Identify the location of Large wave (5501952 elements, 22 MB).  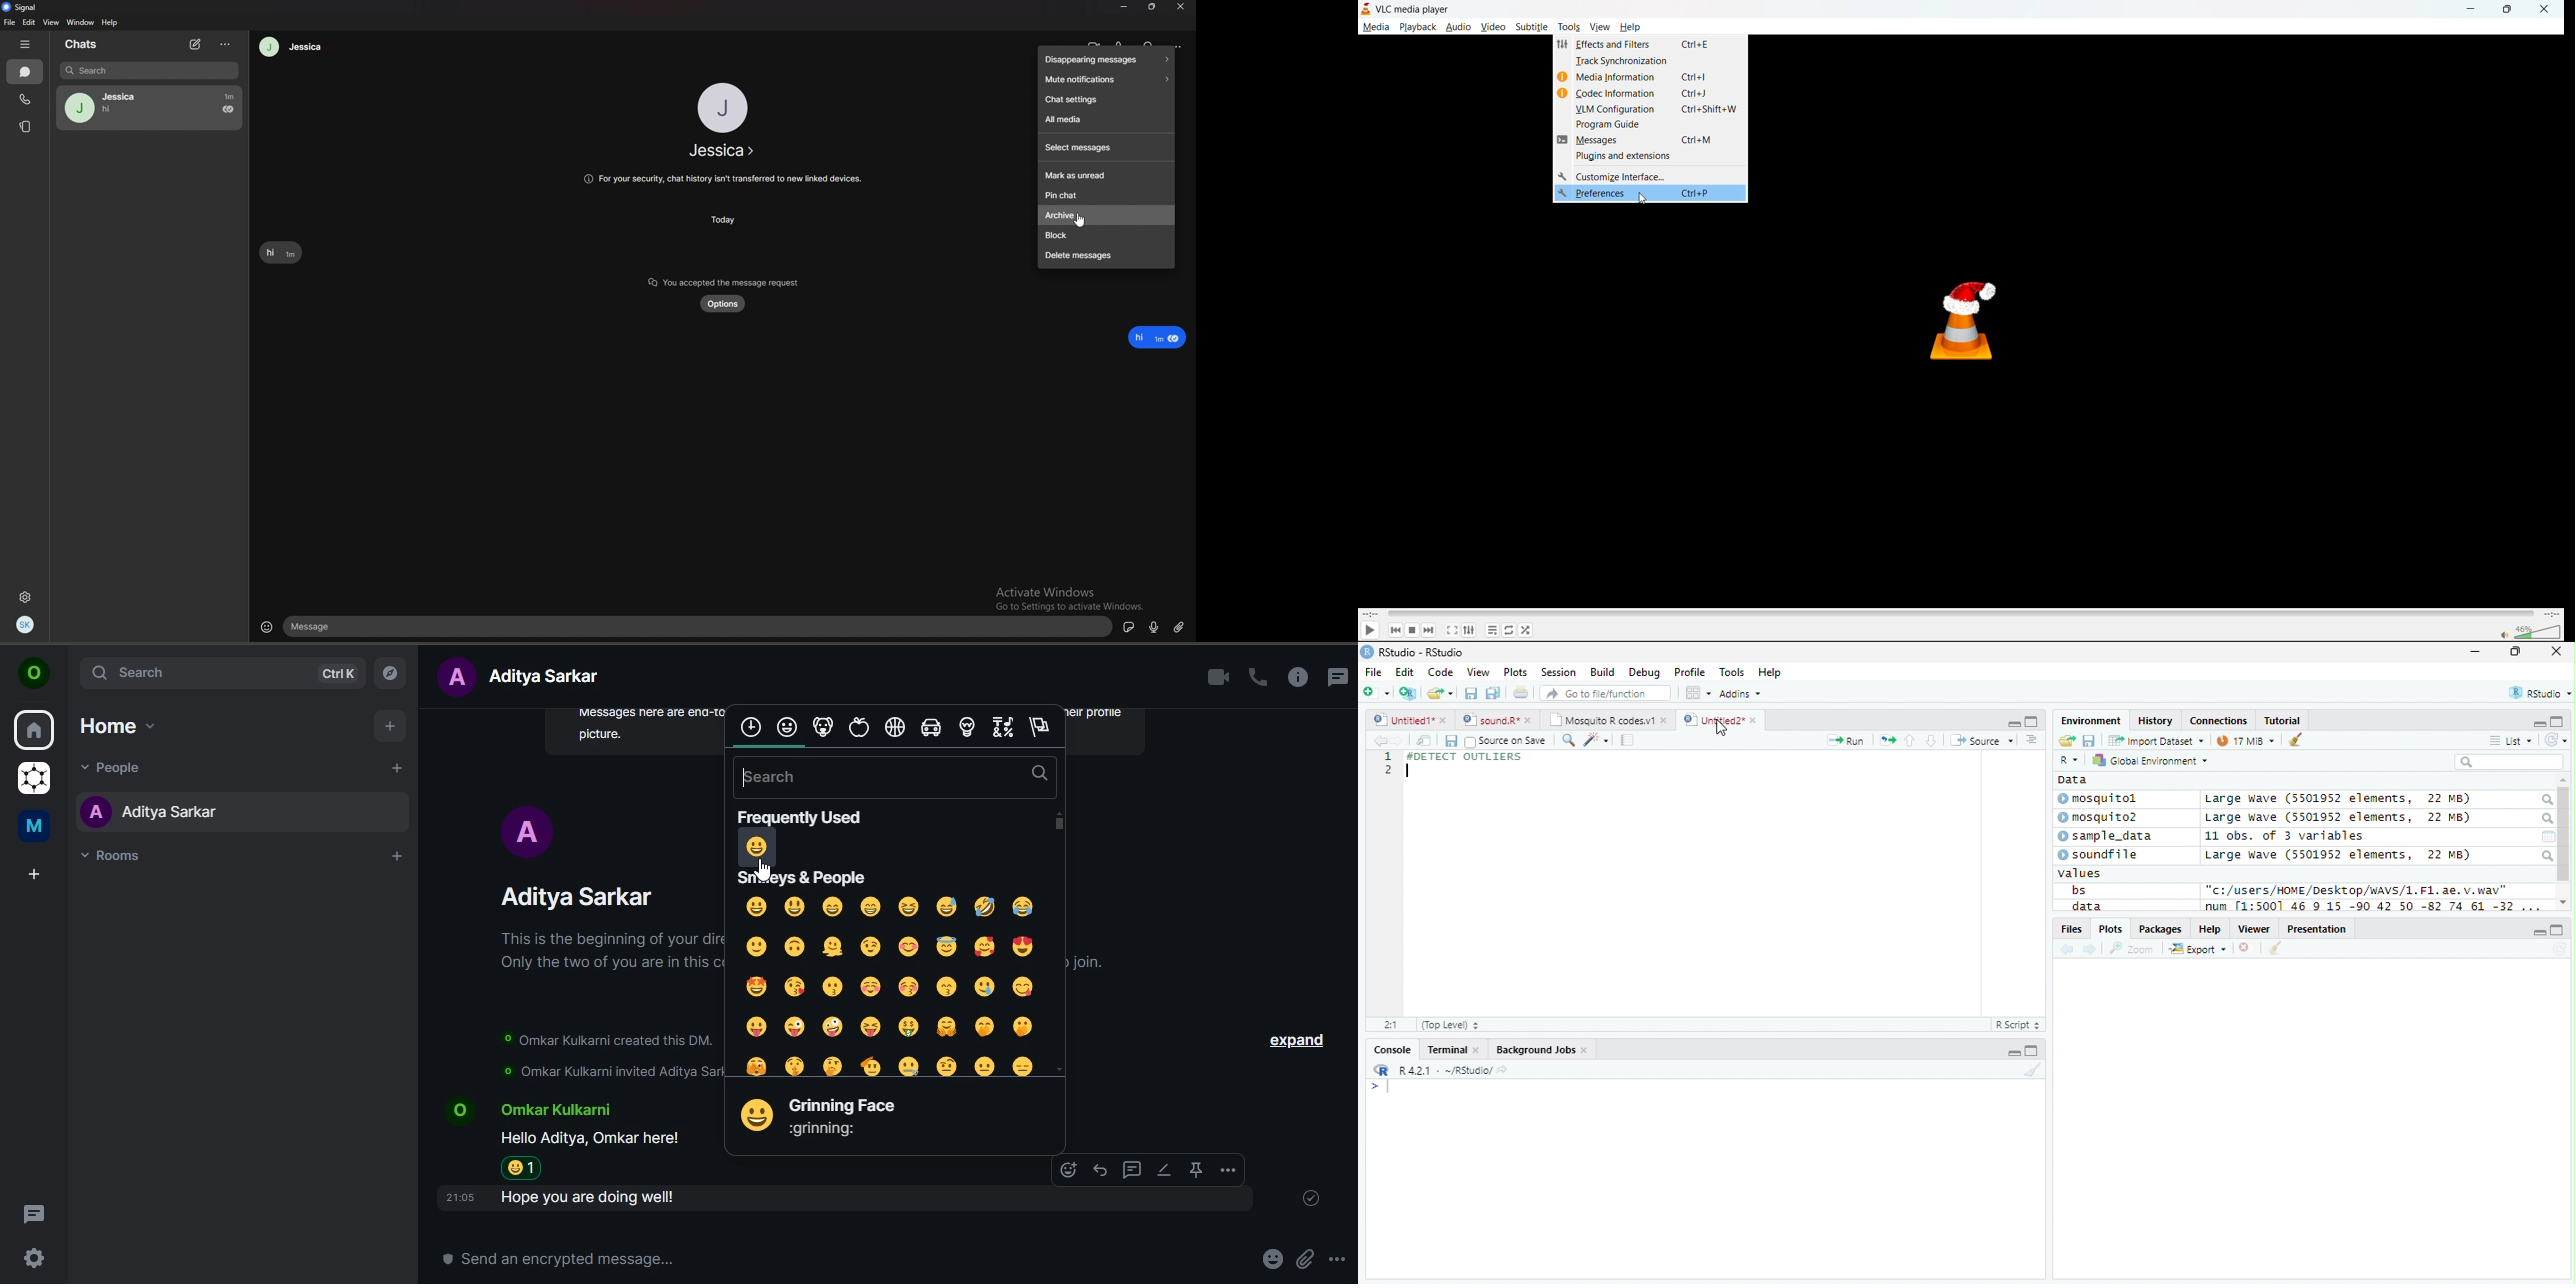
(2342, 818).